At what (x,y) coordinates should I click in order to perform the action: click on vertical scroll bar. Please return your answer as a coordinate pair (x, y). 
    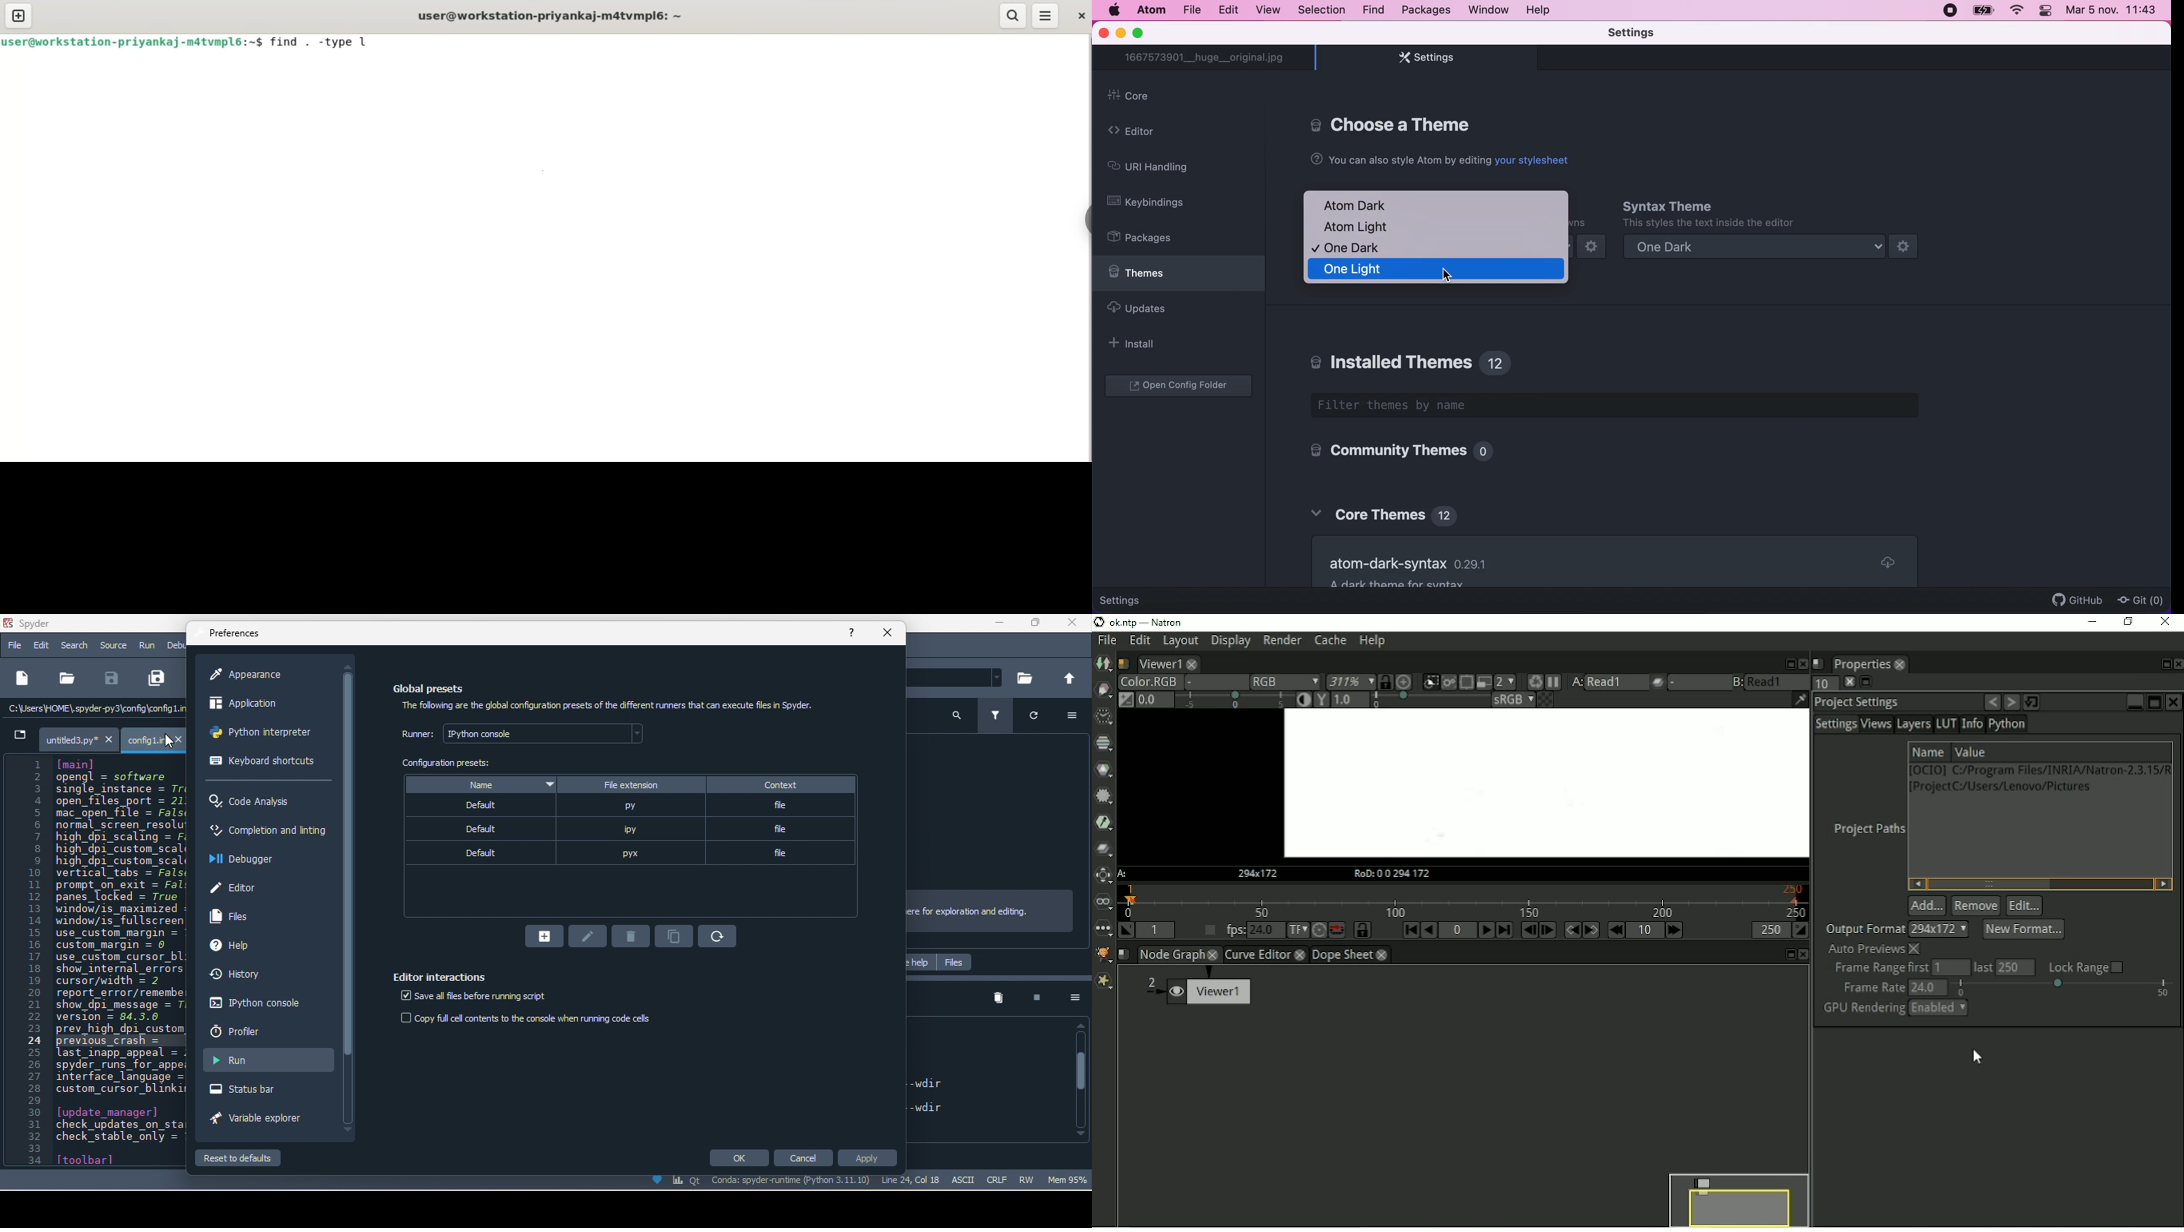
    Looking at the image, I should click on (1082, 1078).